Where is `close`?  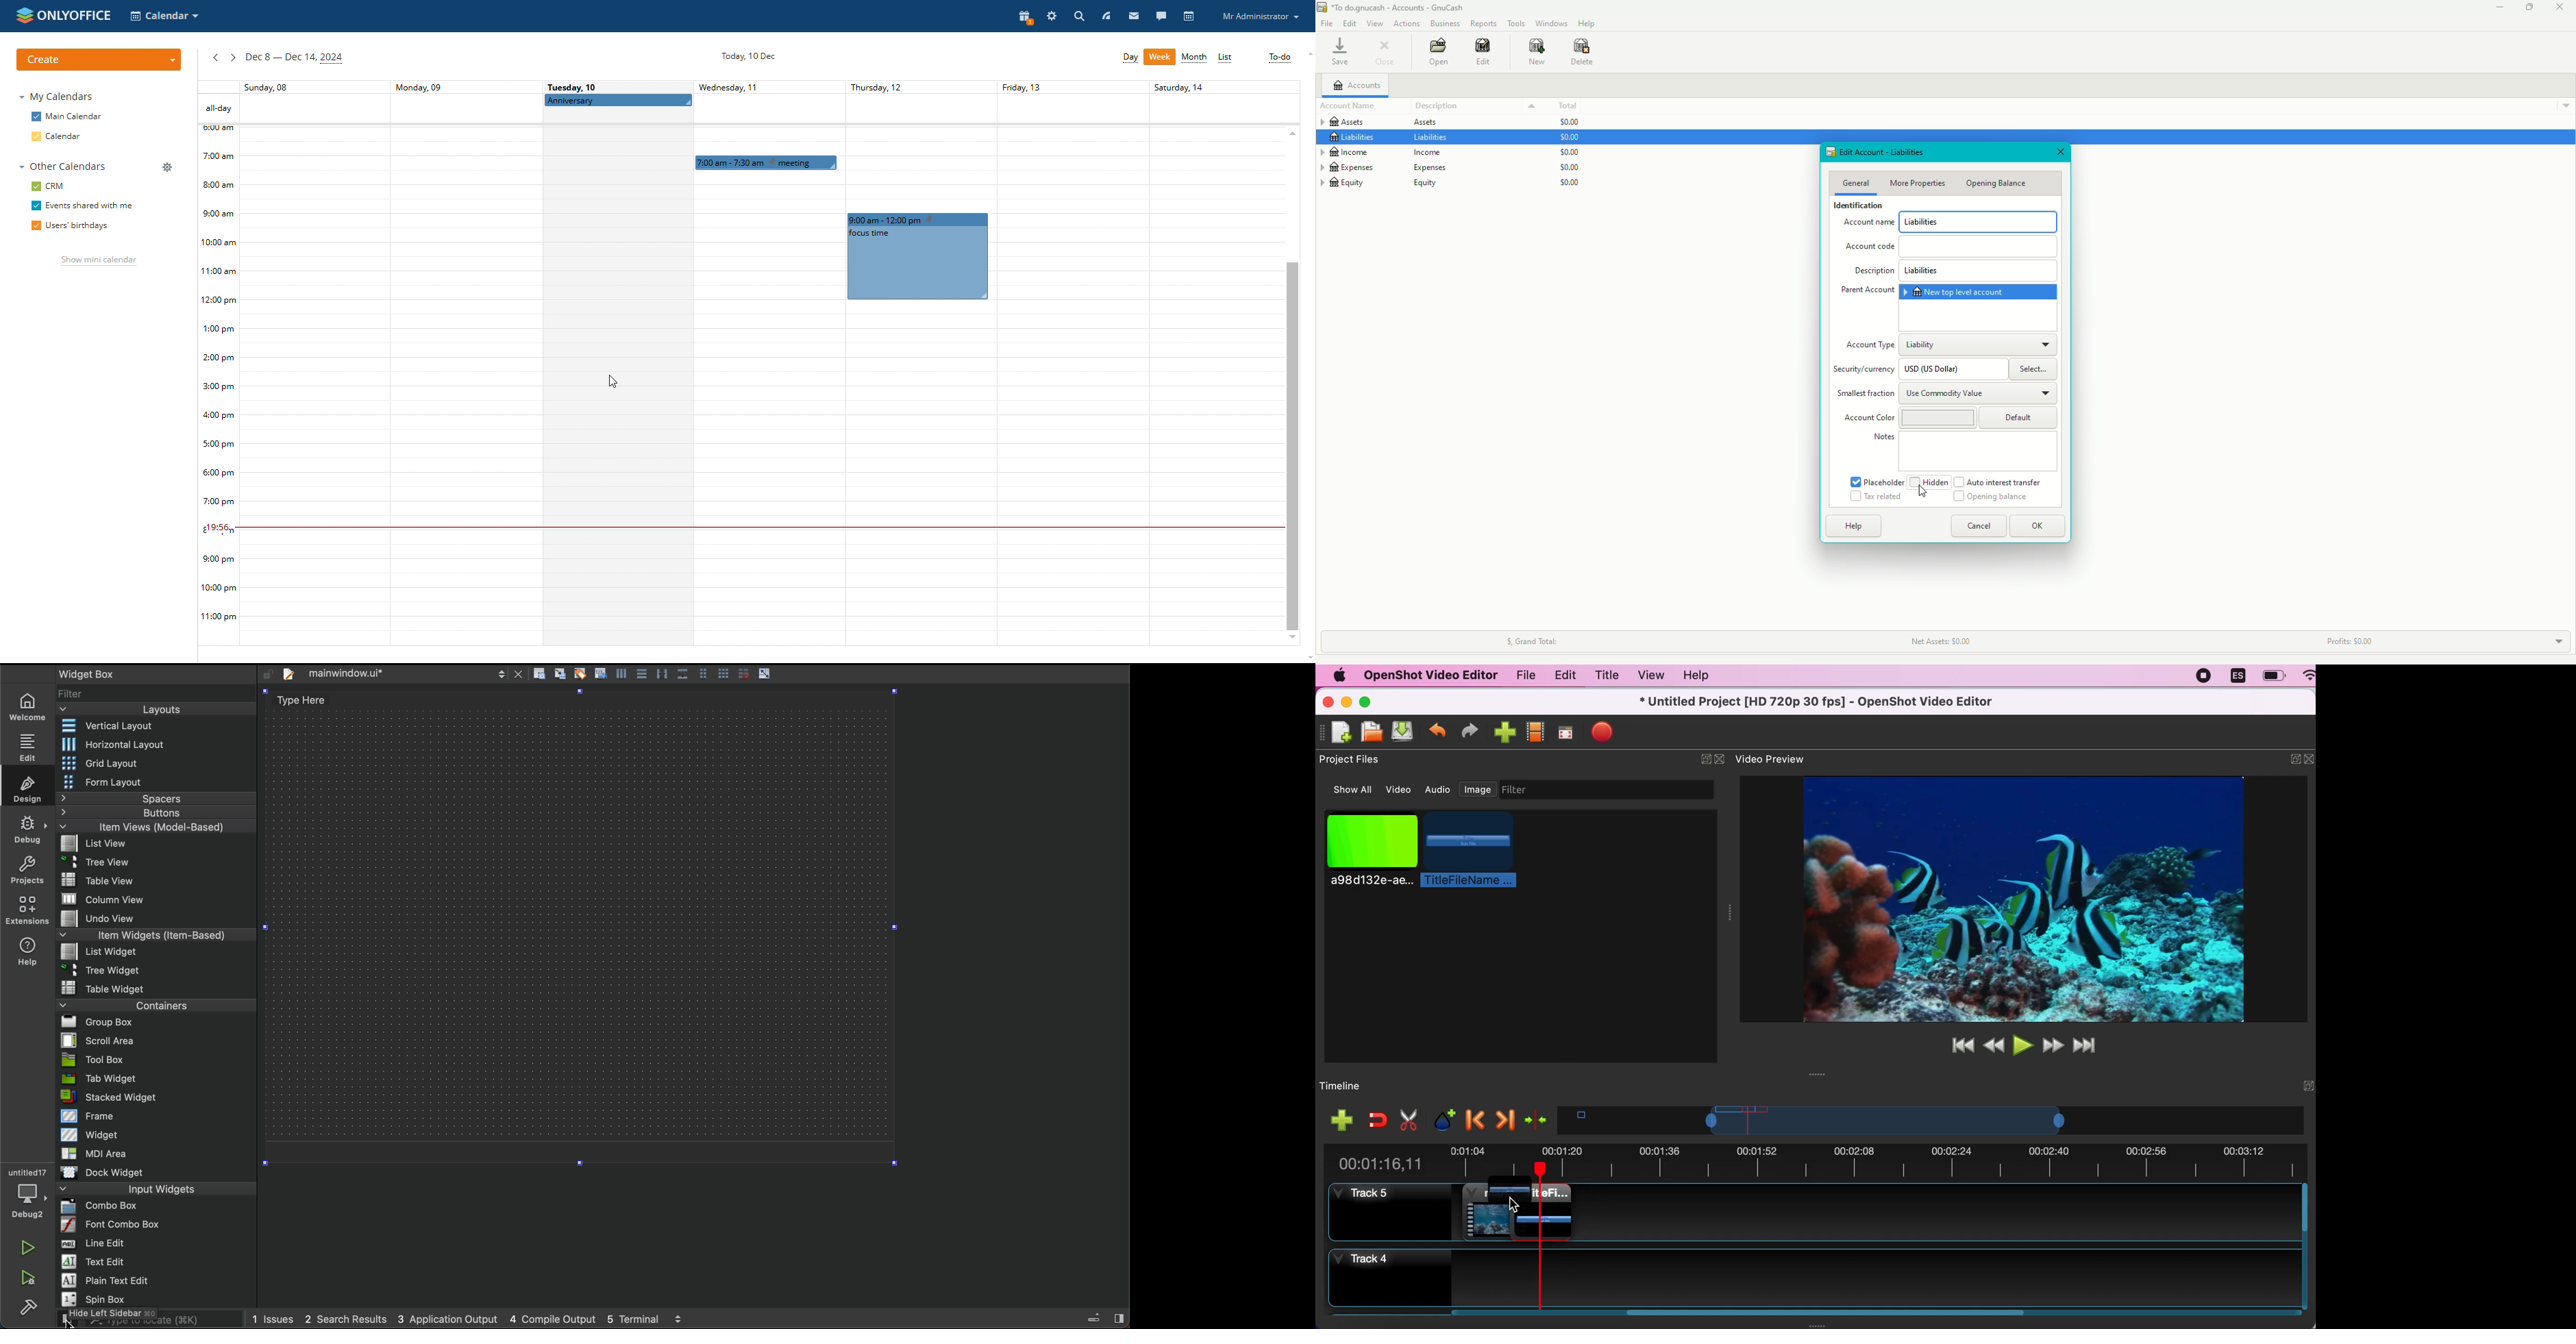
close is located at coordinates (2309, 761).